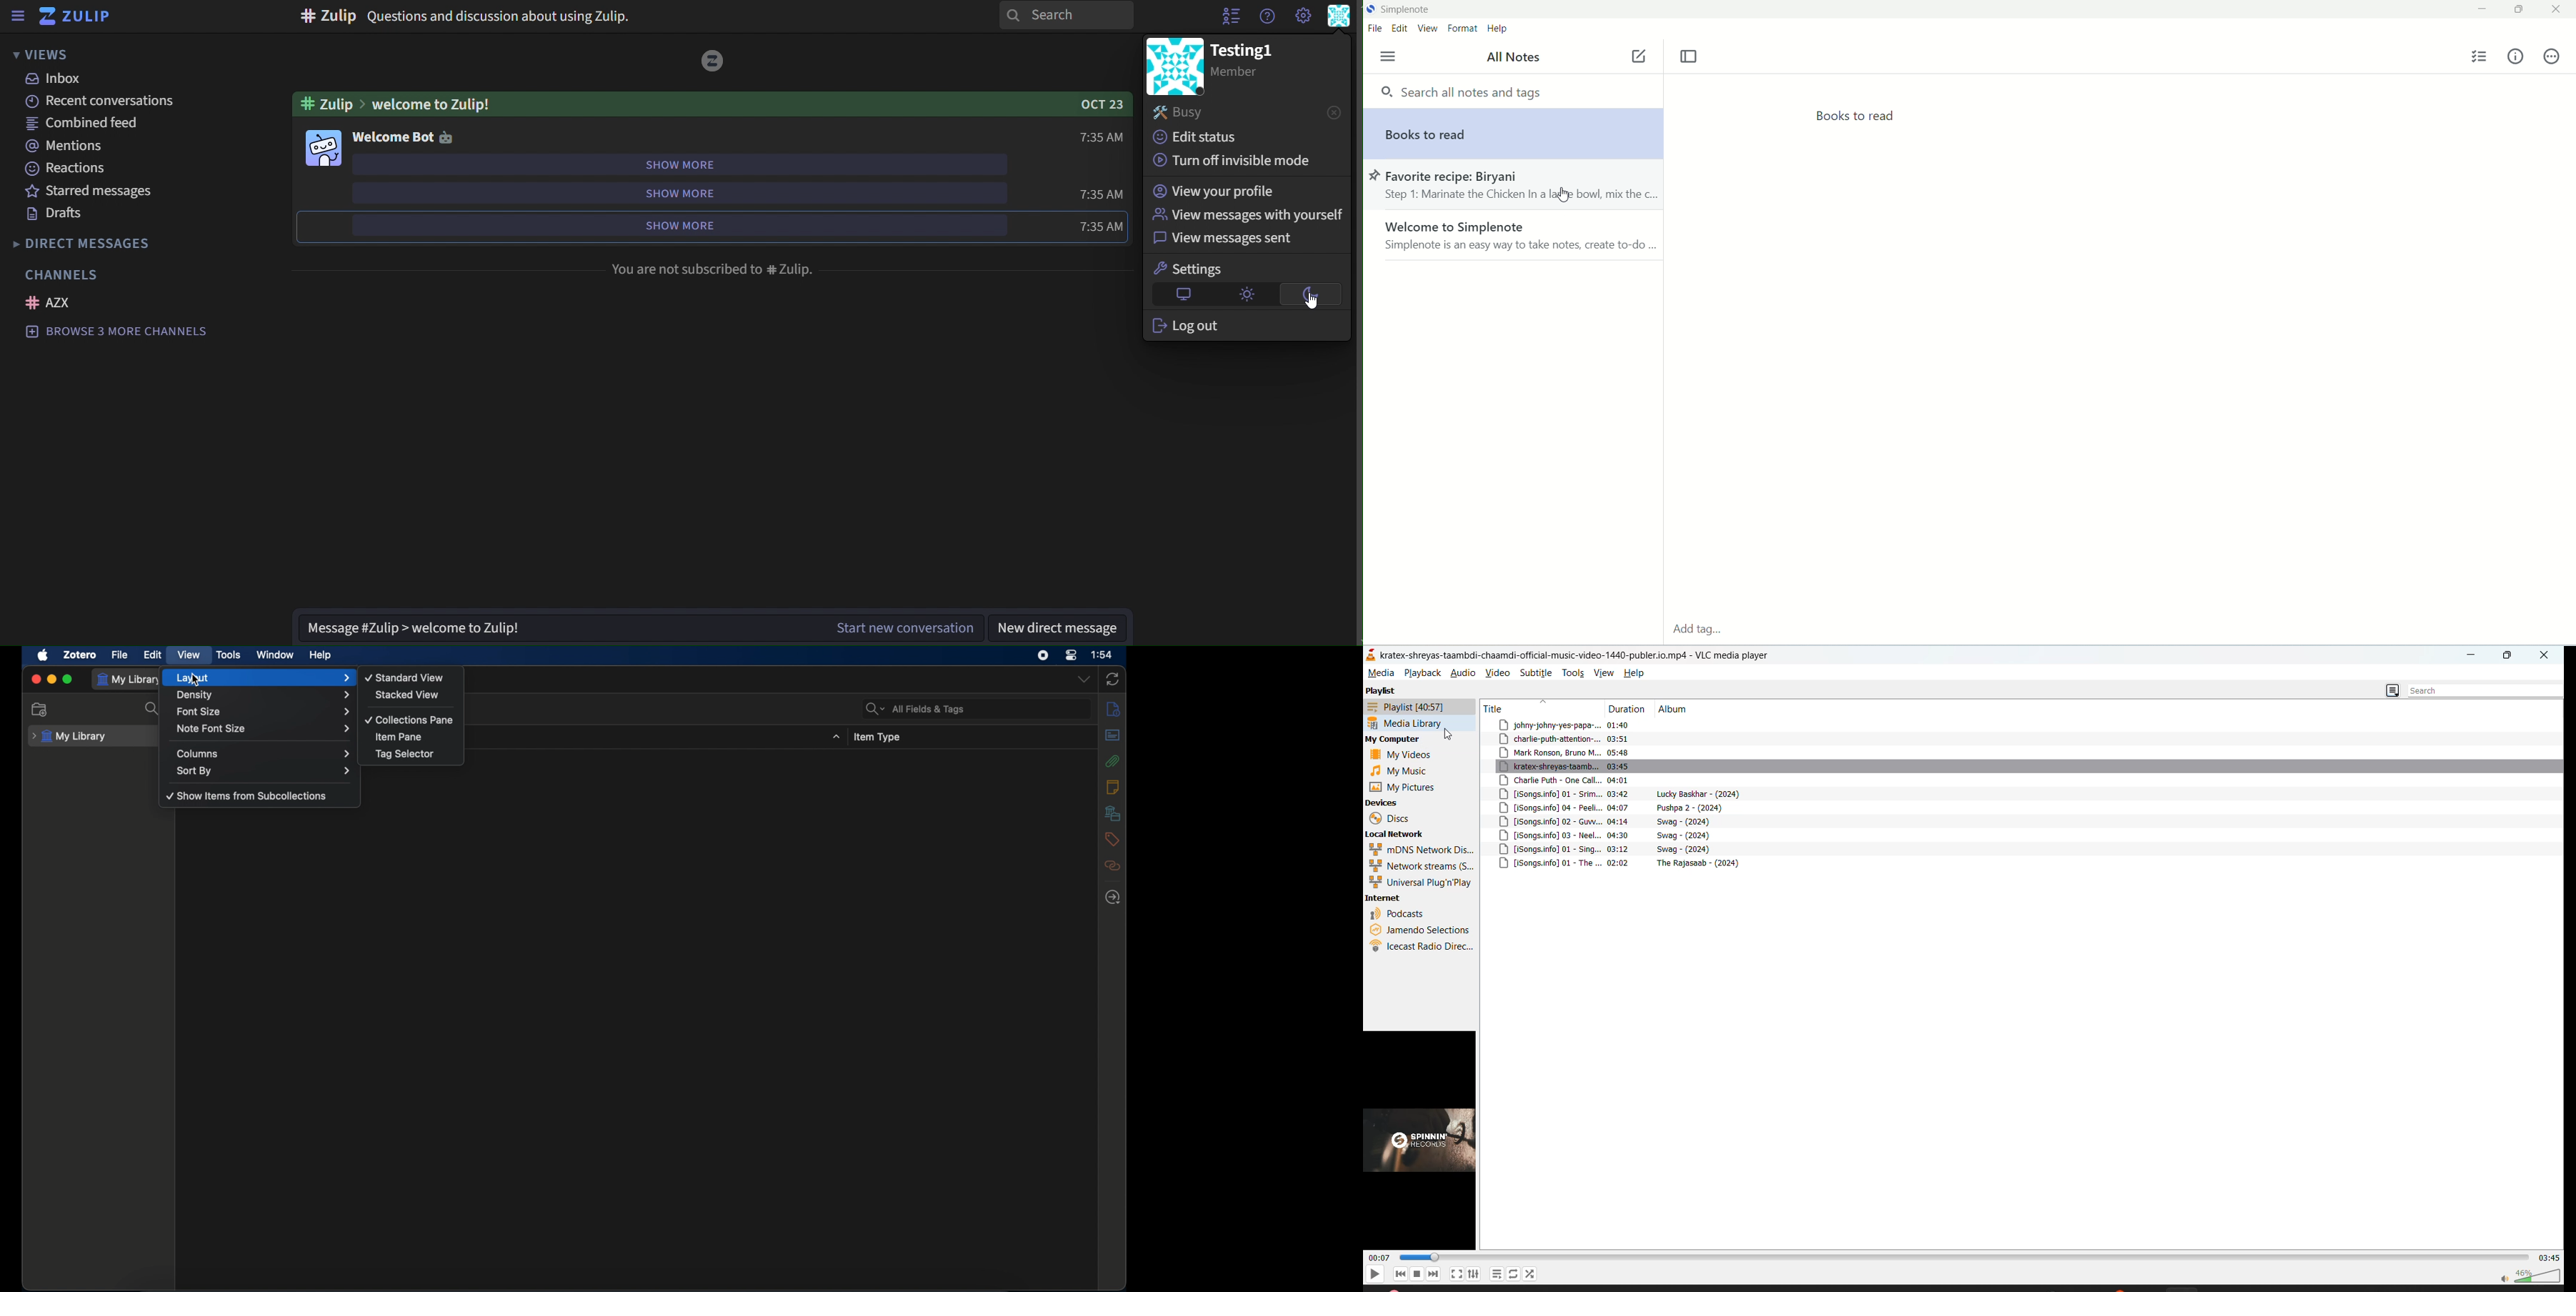  Describe the element at coordinates (1113, 897) in the screenshot. I see `locate` at that location.